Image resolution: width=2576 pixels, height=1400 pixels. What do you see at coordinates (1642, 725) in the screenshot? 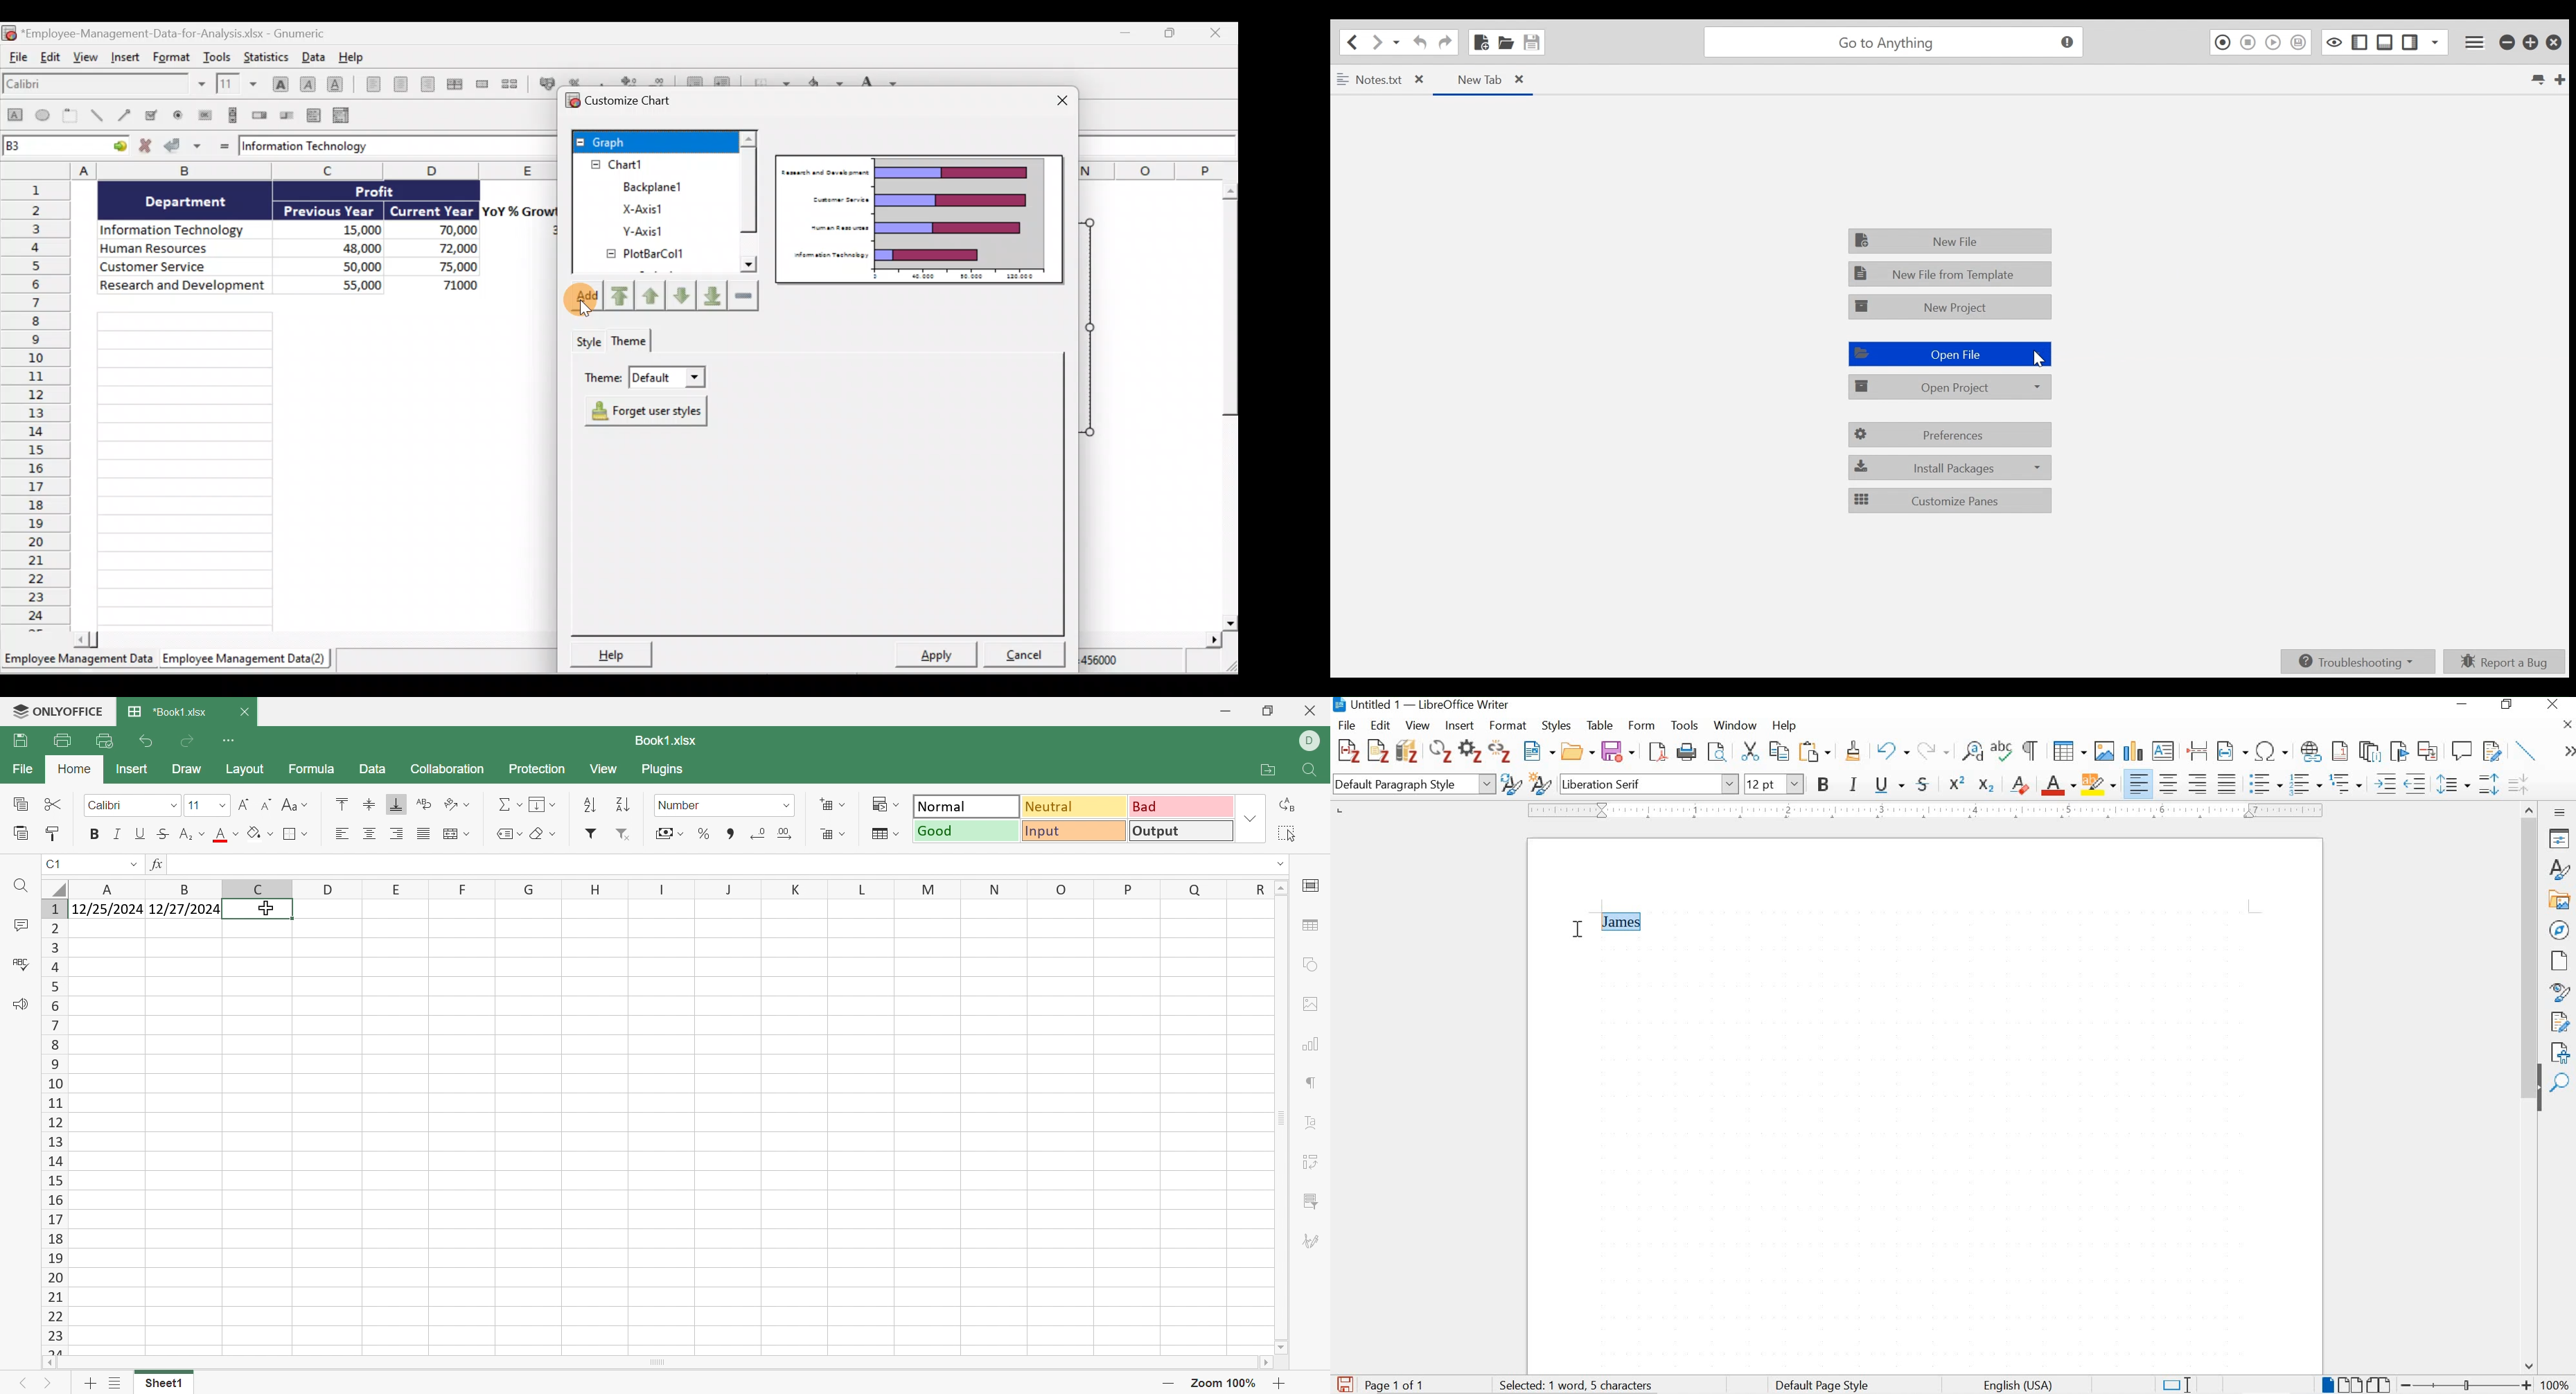
I see `form` at bounding box center [1642, 725].